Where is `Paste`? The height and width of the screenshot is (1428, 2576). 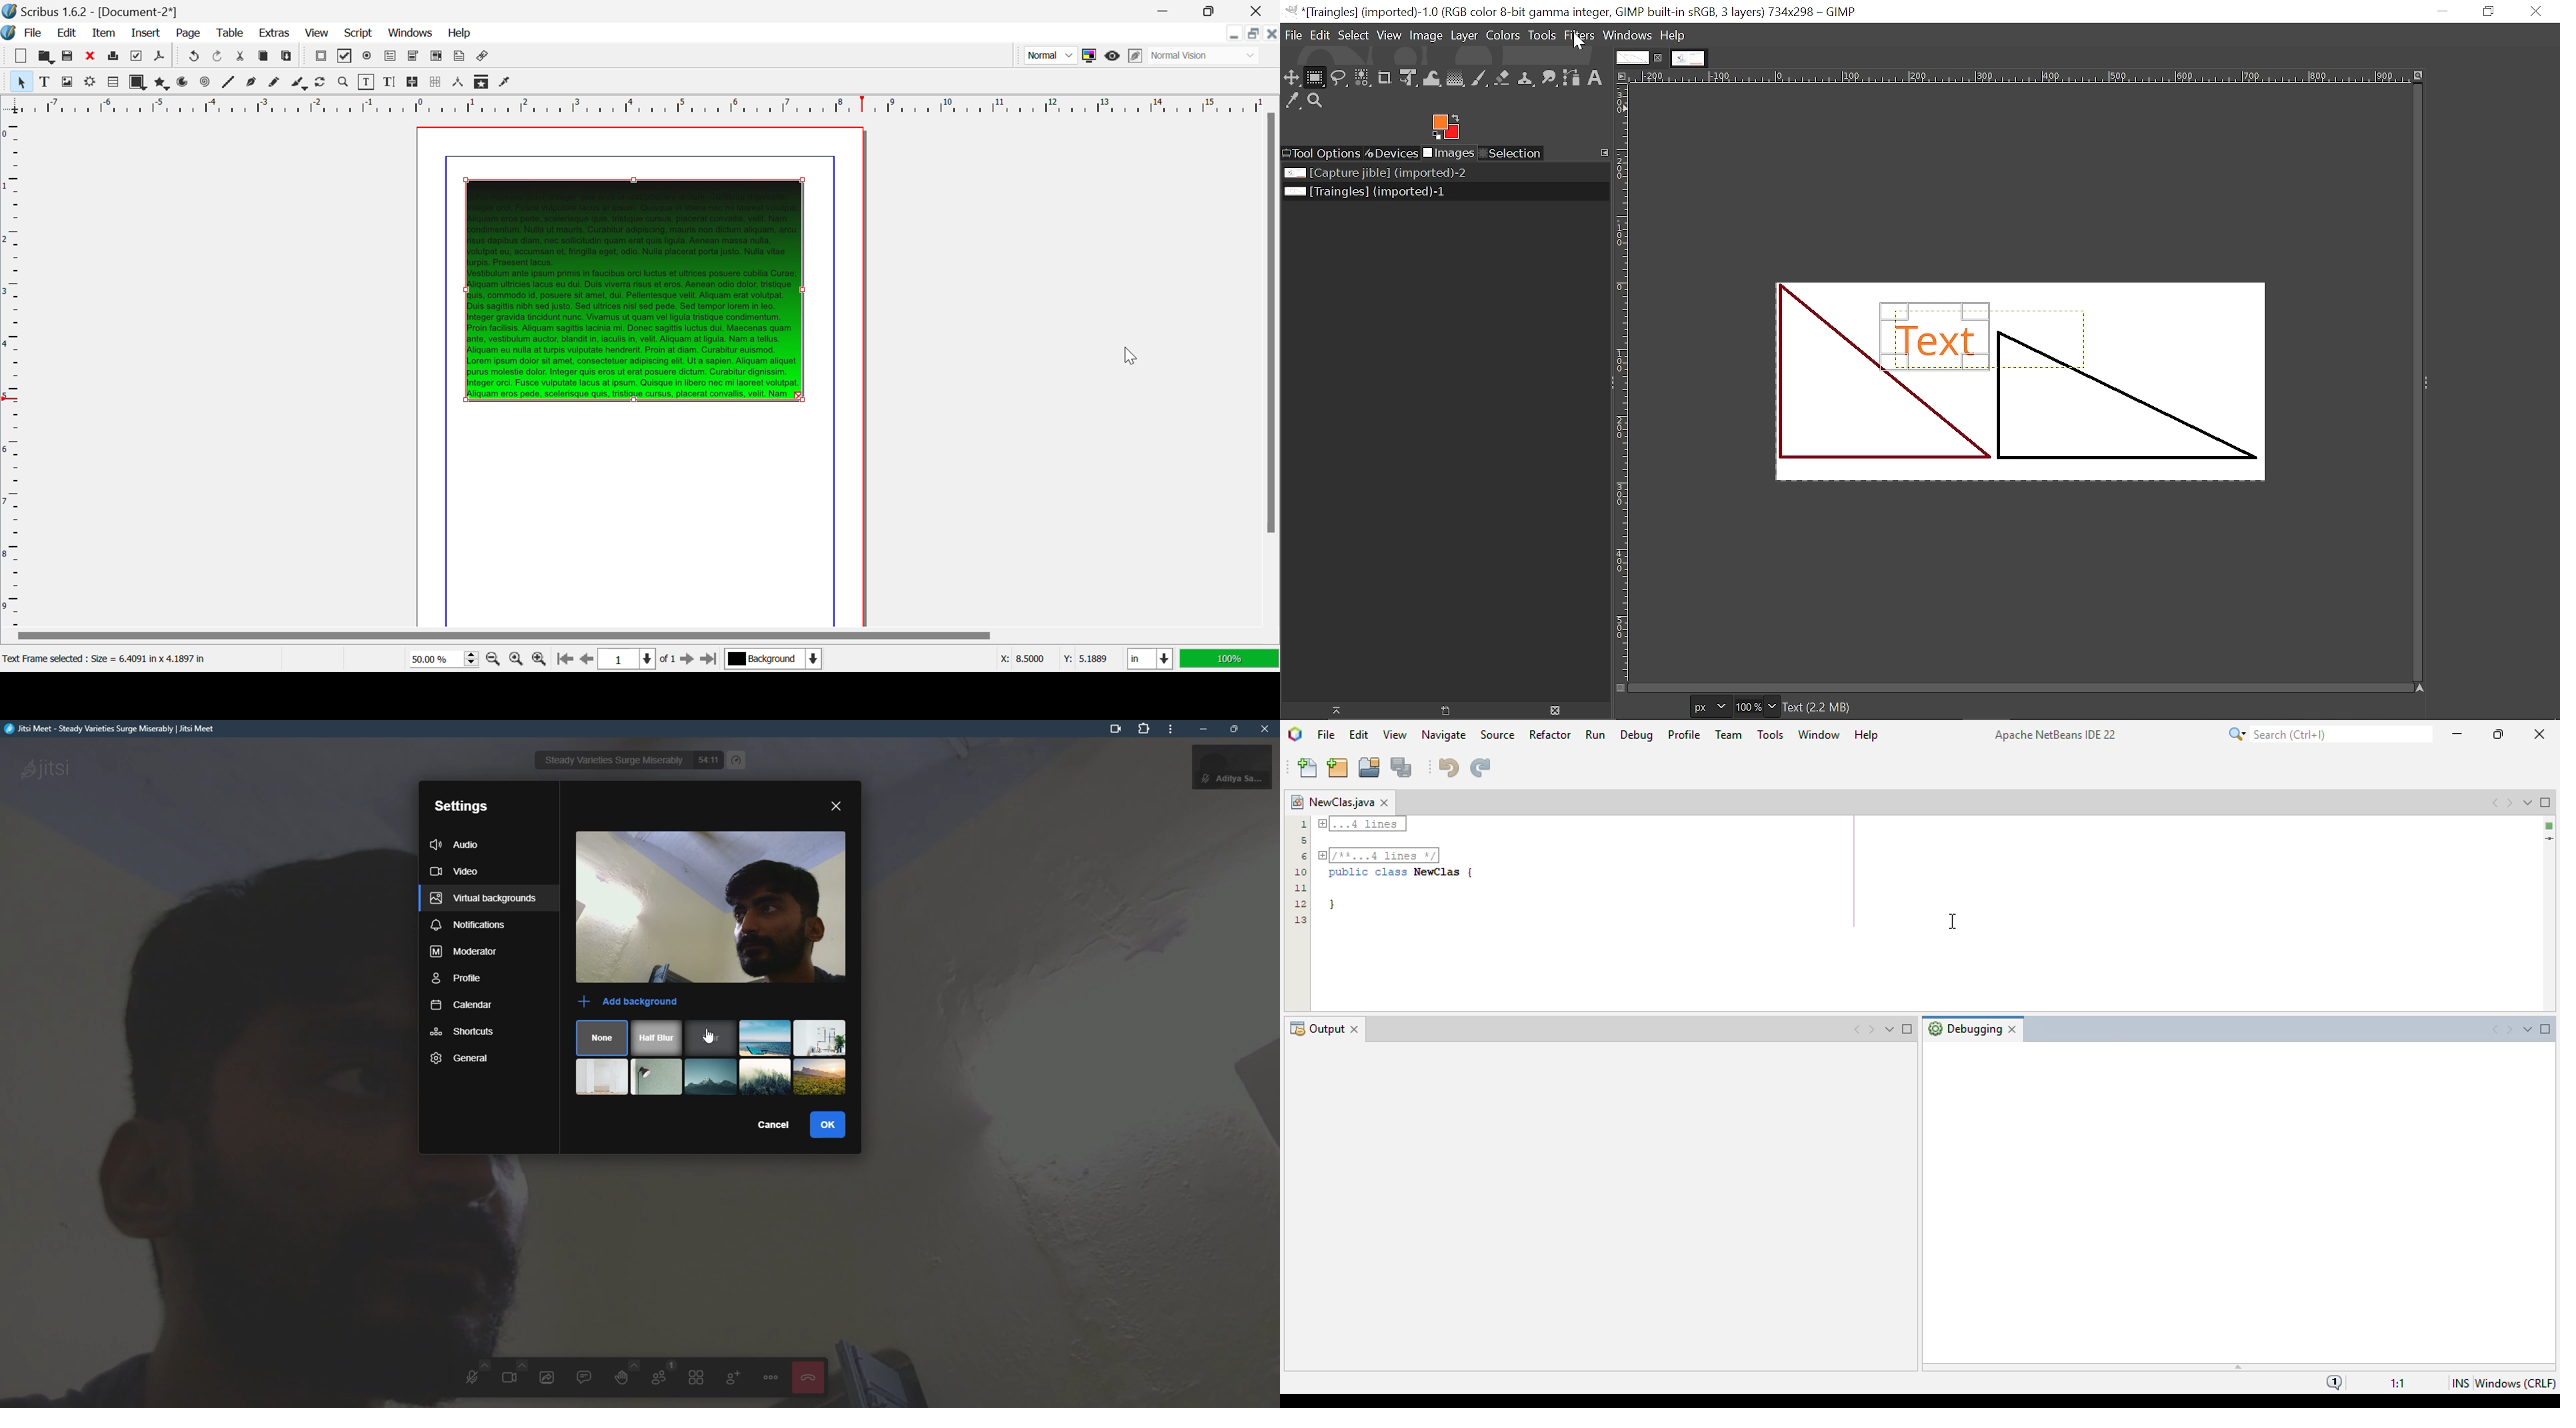
Paste is located at coordinates (288, 58).